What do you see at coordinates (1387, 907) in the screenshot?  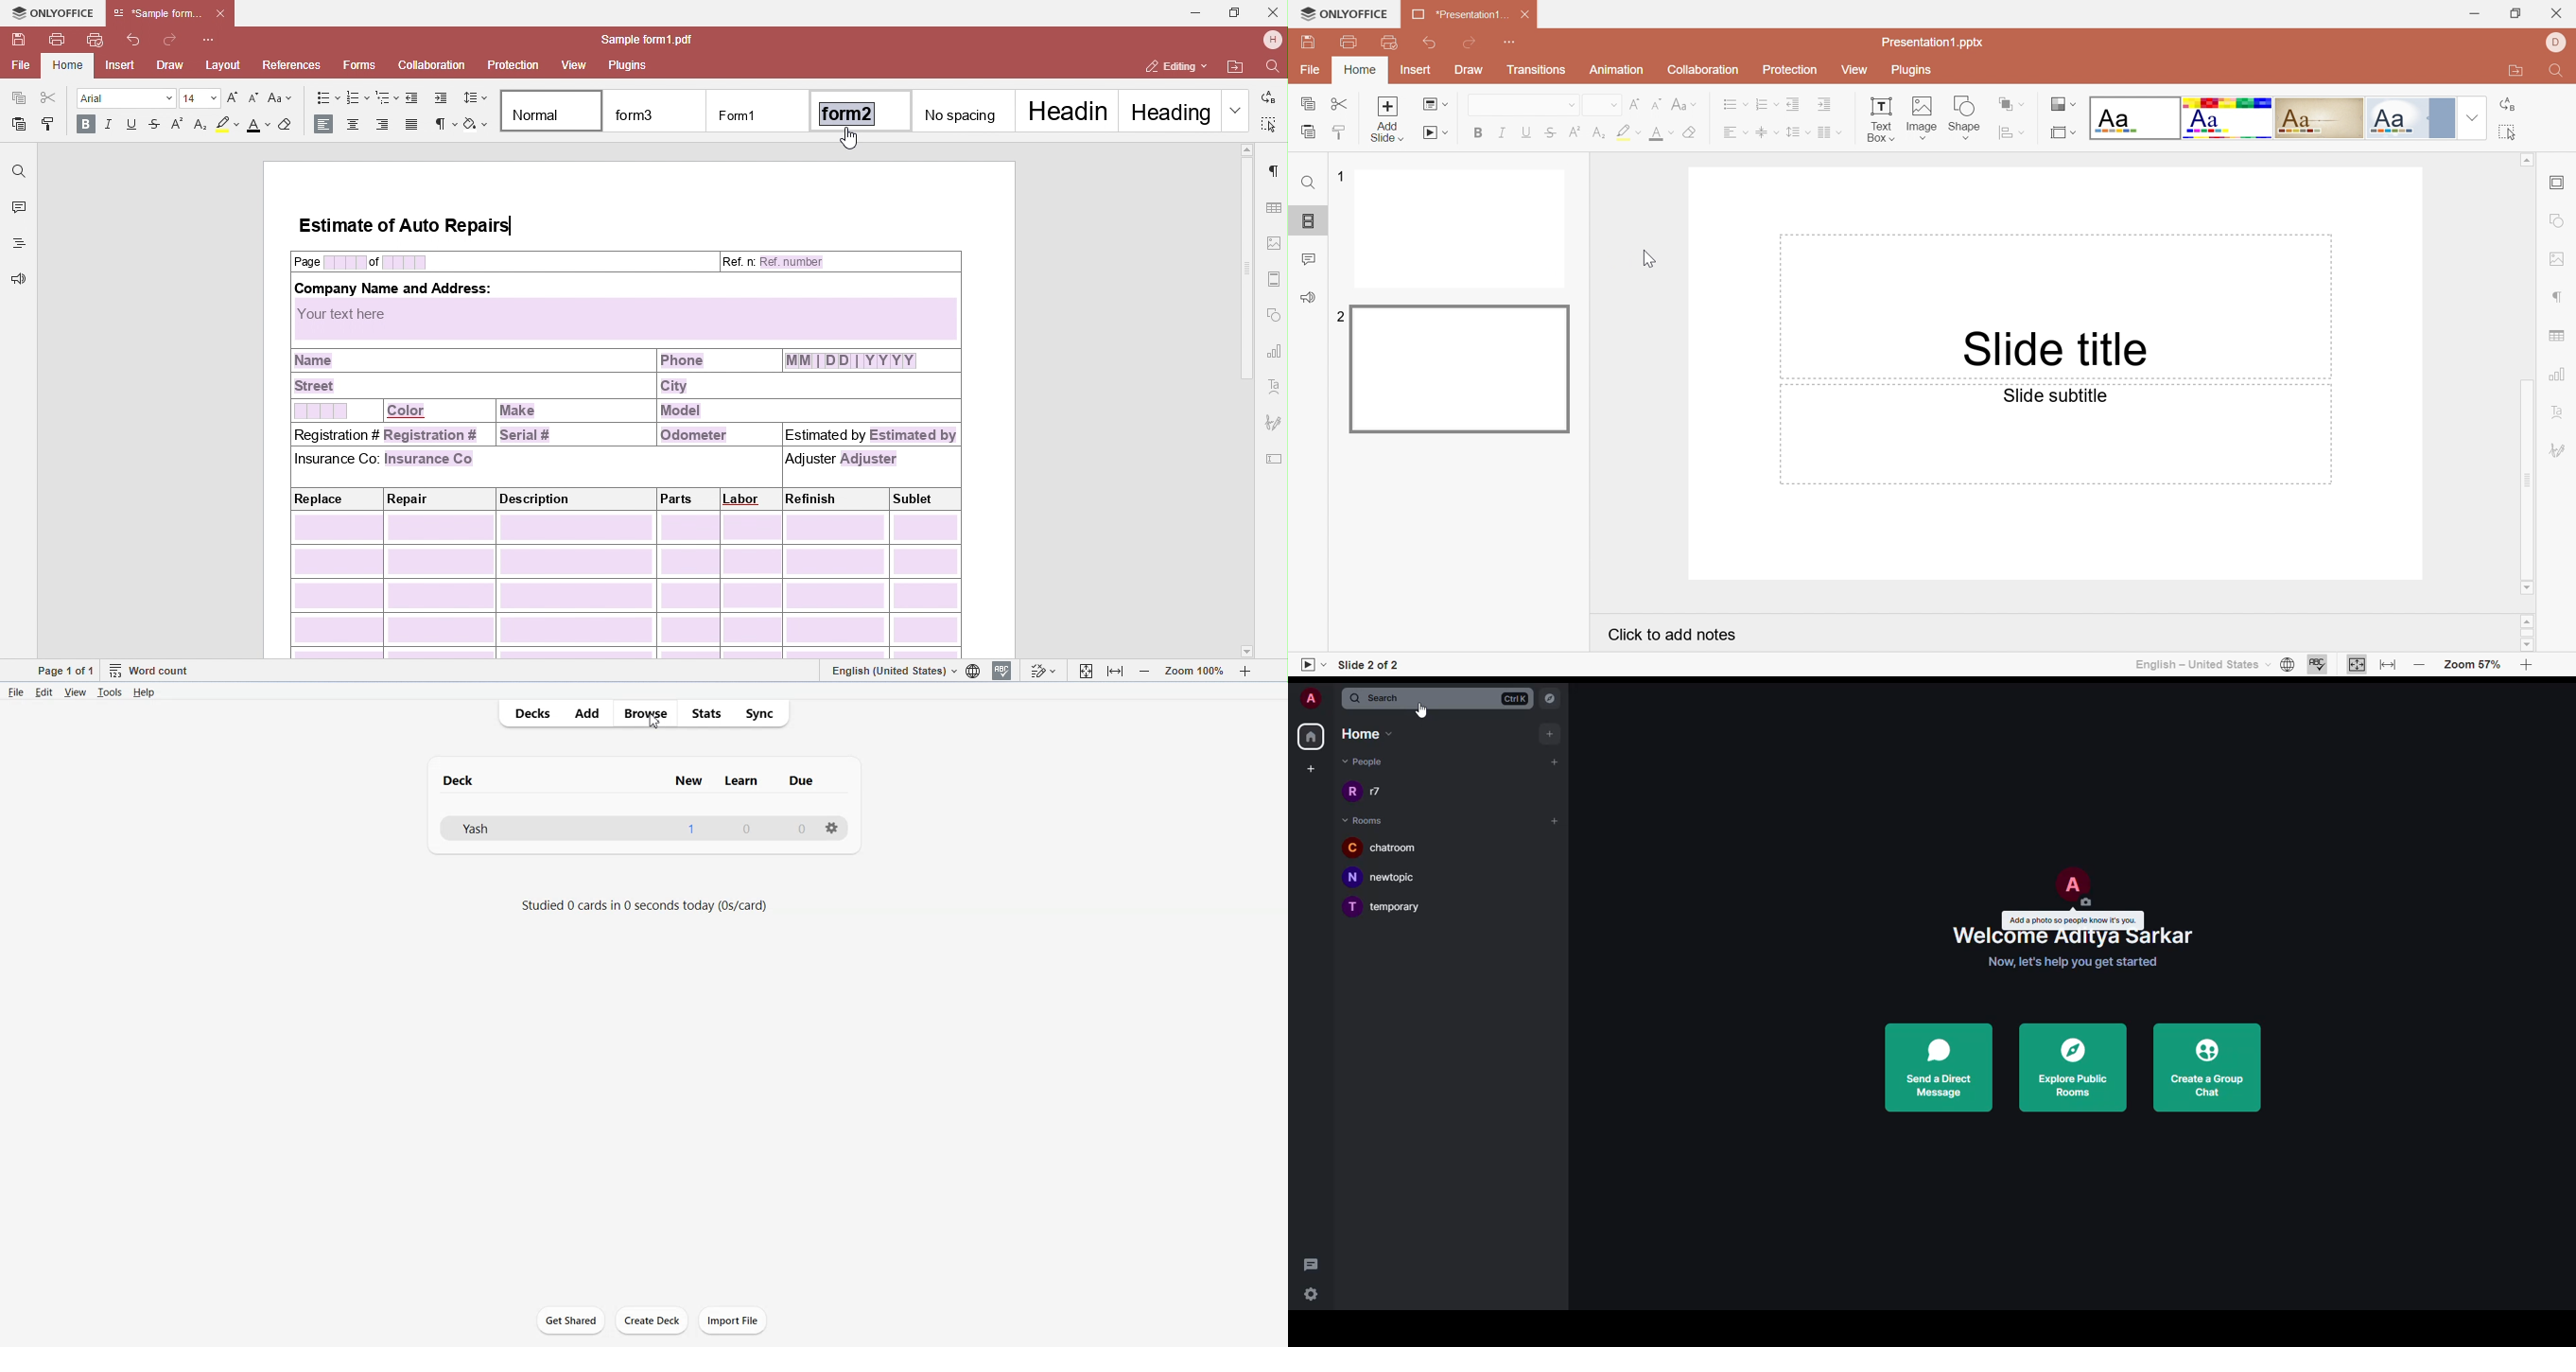 I see `room` at bounding box center [1387, 907].